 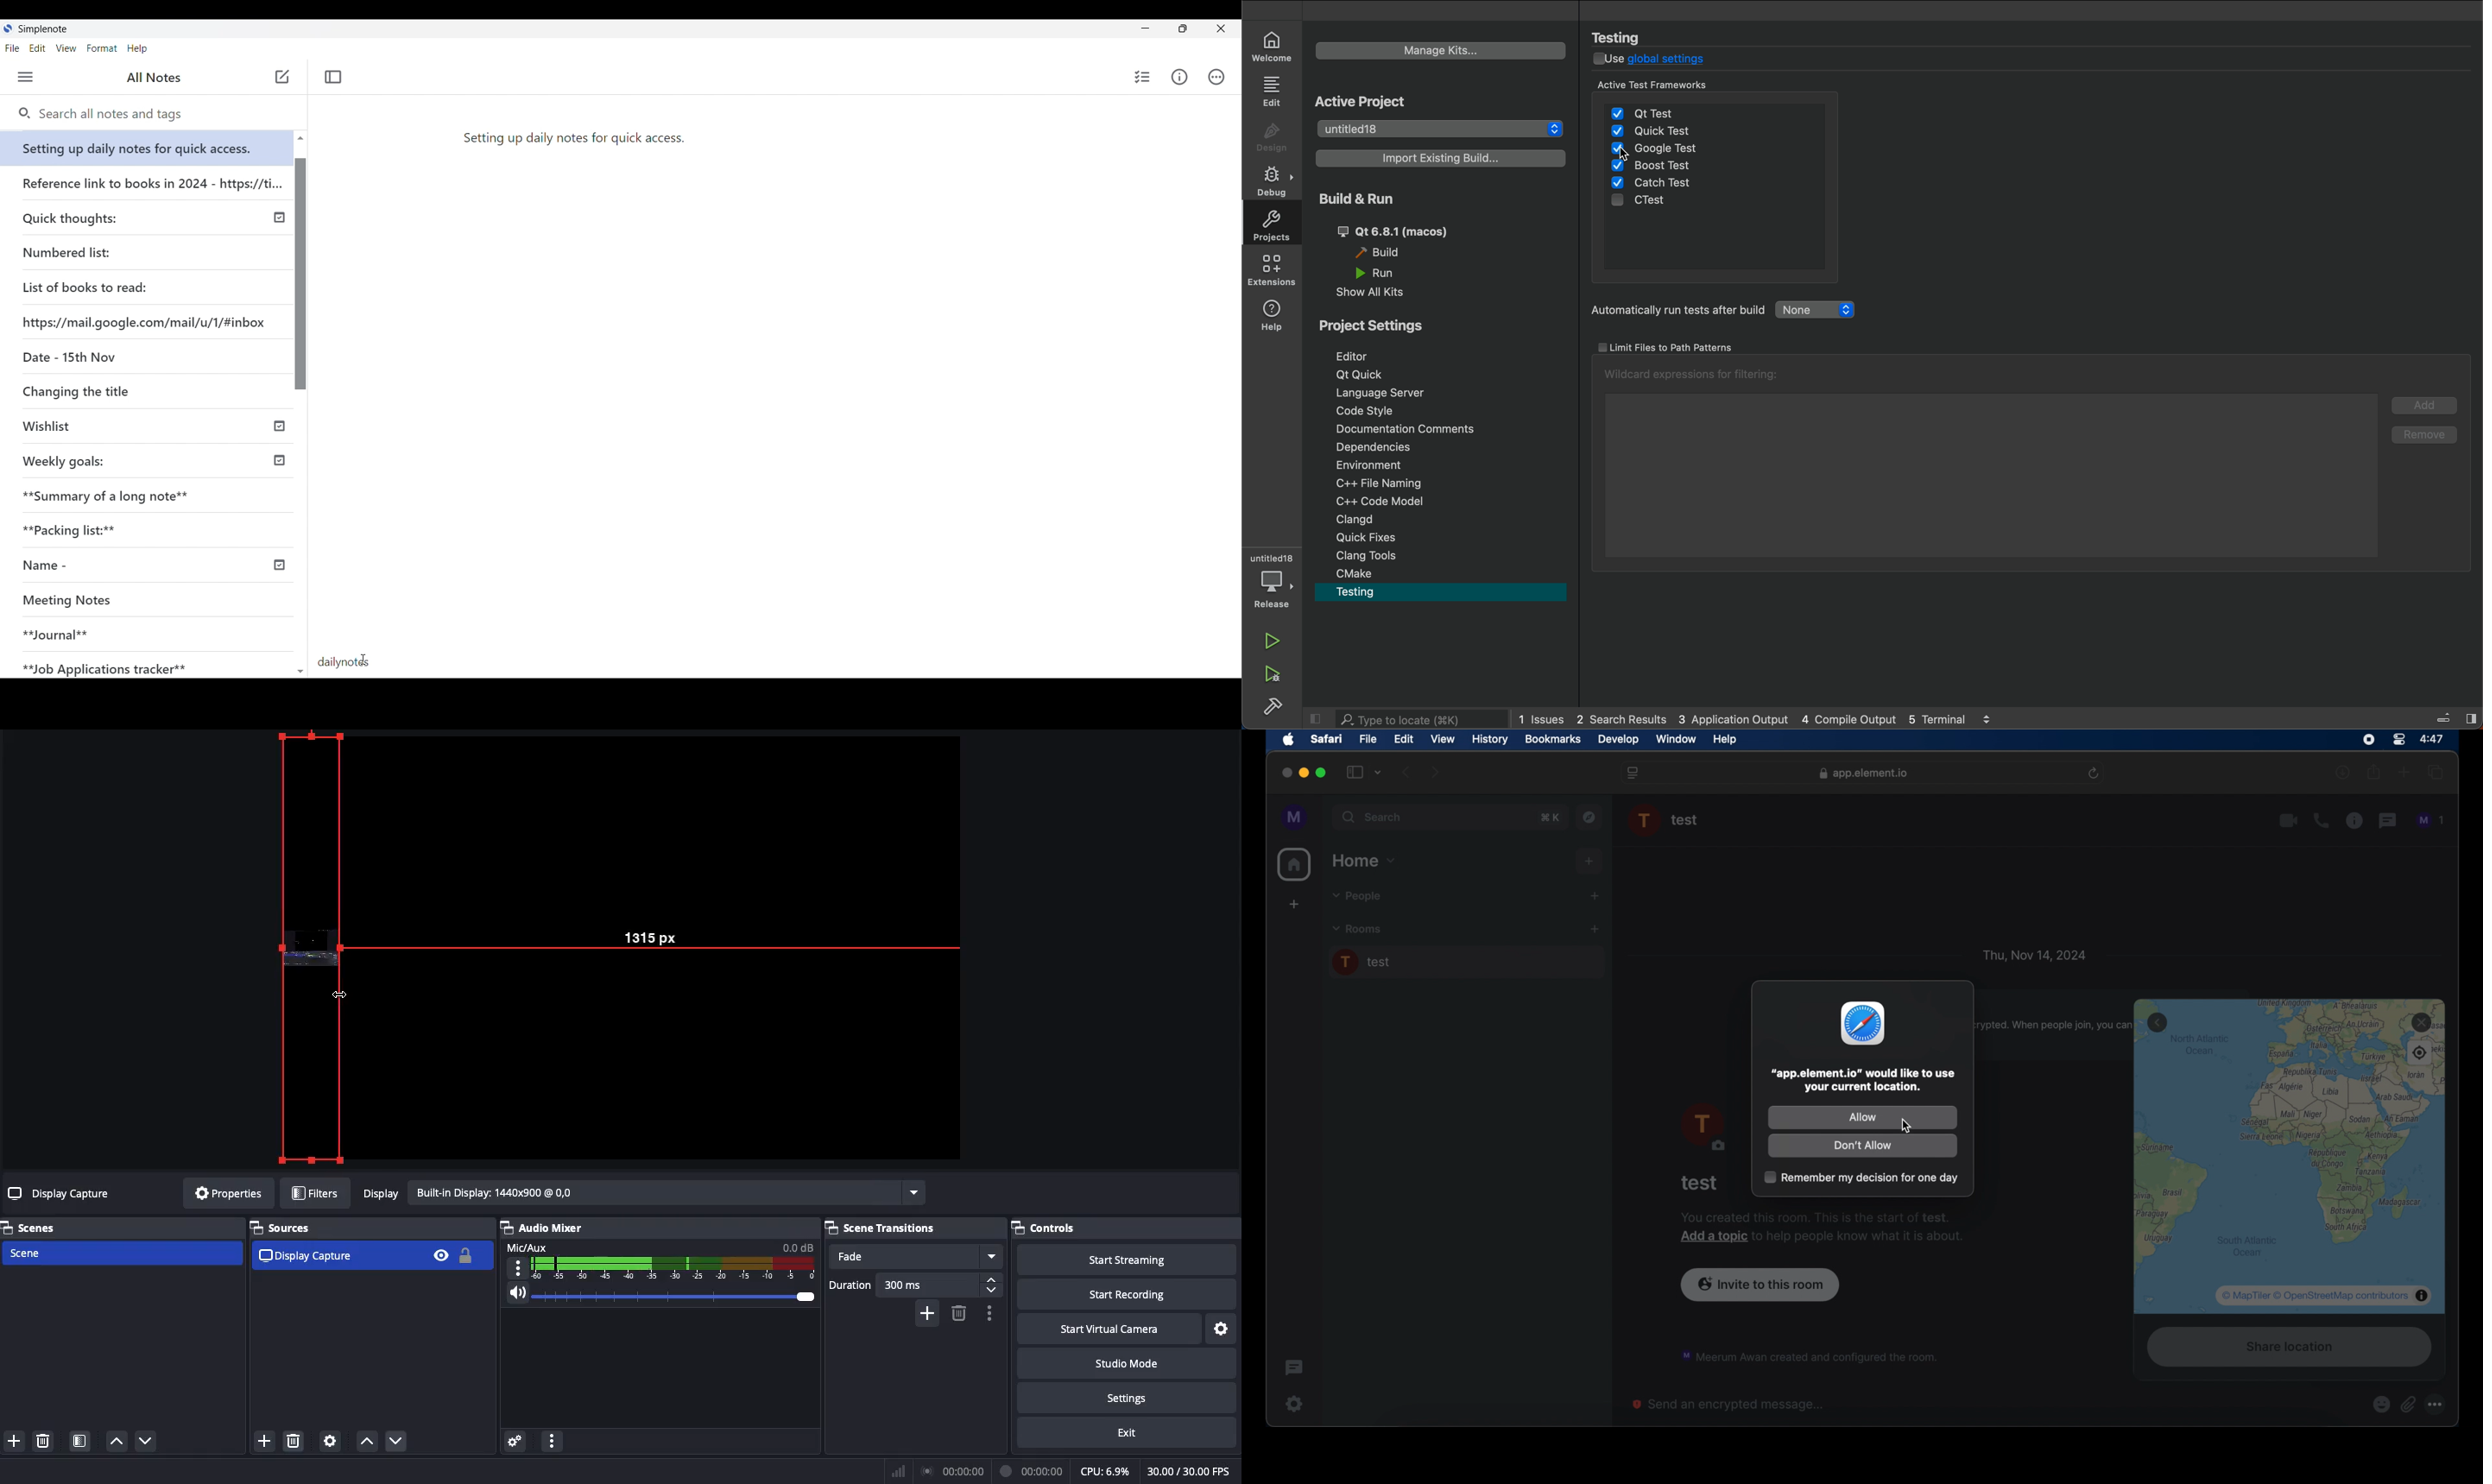 I want to click on Filters, so click(x=316, y=1194).